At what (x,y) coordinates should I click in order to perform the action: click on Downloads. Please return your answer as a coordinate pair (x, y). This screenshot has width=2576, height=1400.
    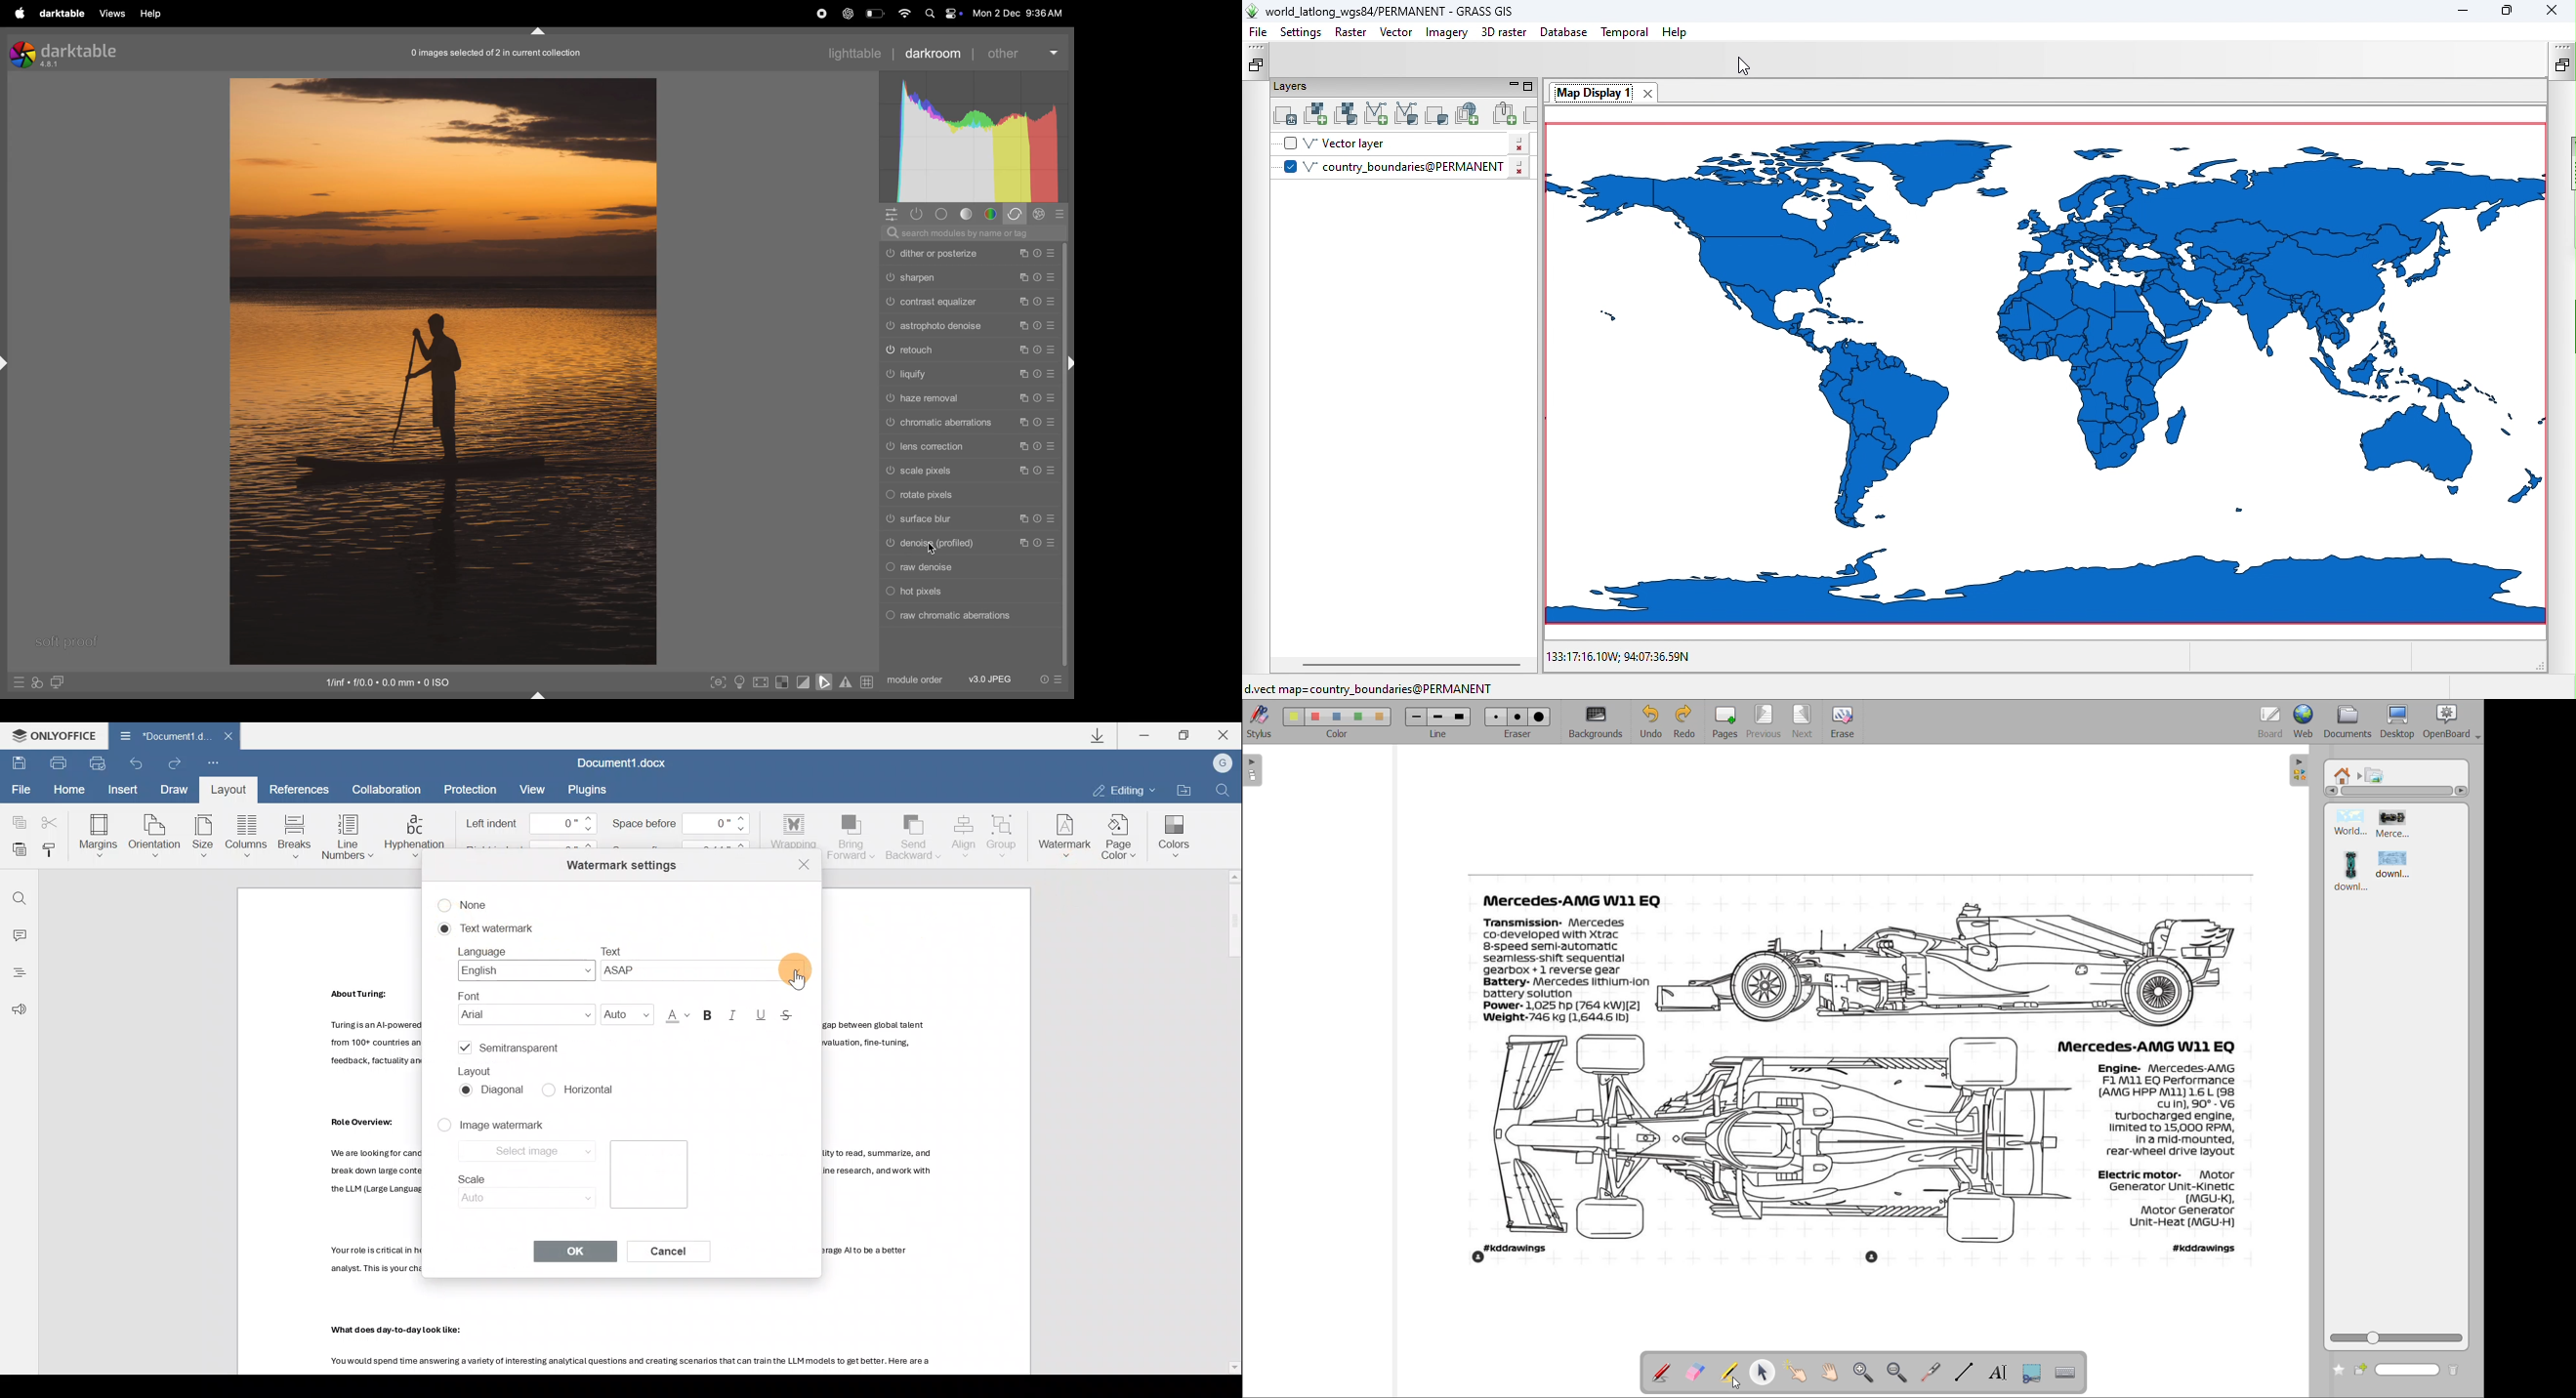
    Looking at the image, I should click on (1103, 737).